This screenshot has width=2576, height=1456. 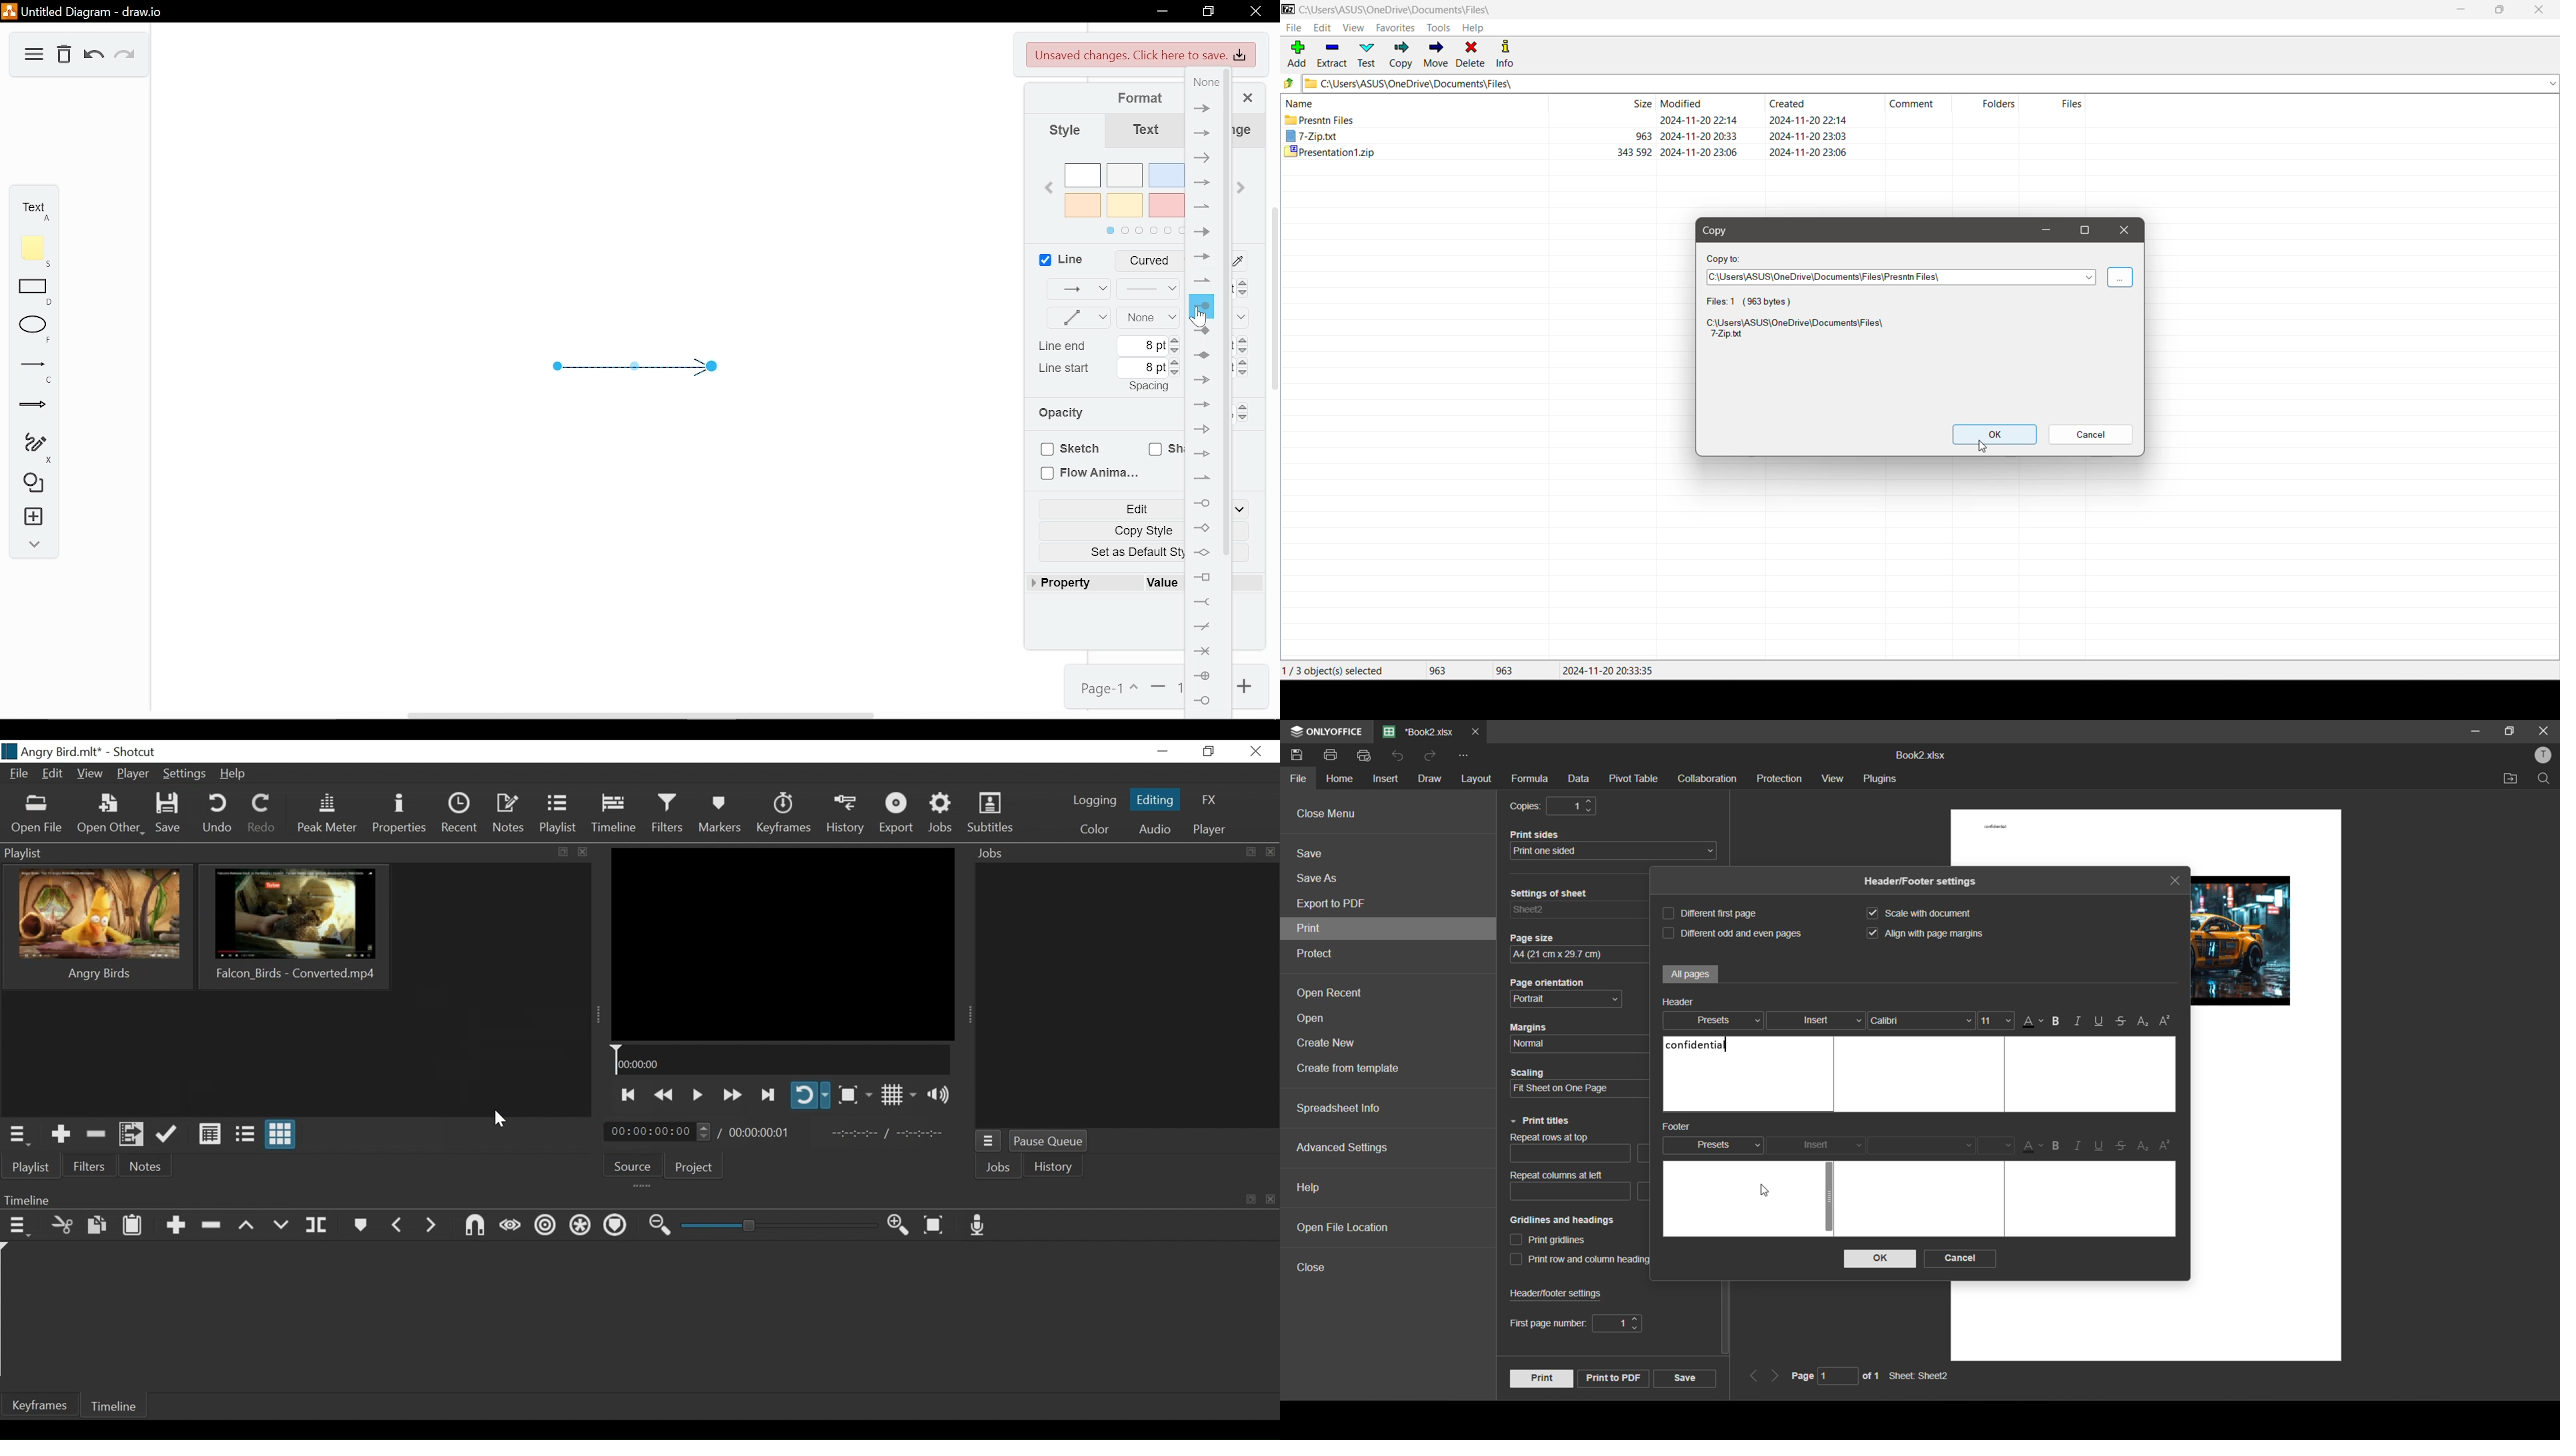 I want to click on Restore Down, so click(x=2501, y=10).